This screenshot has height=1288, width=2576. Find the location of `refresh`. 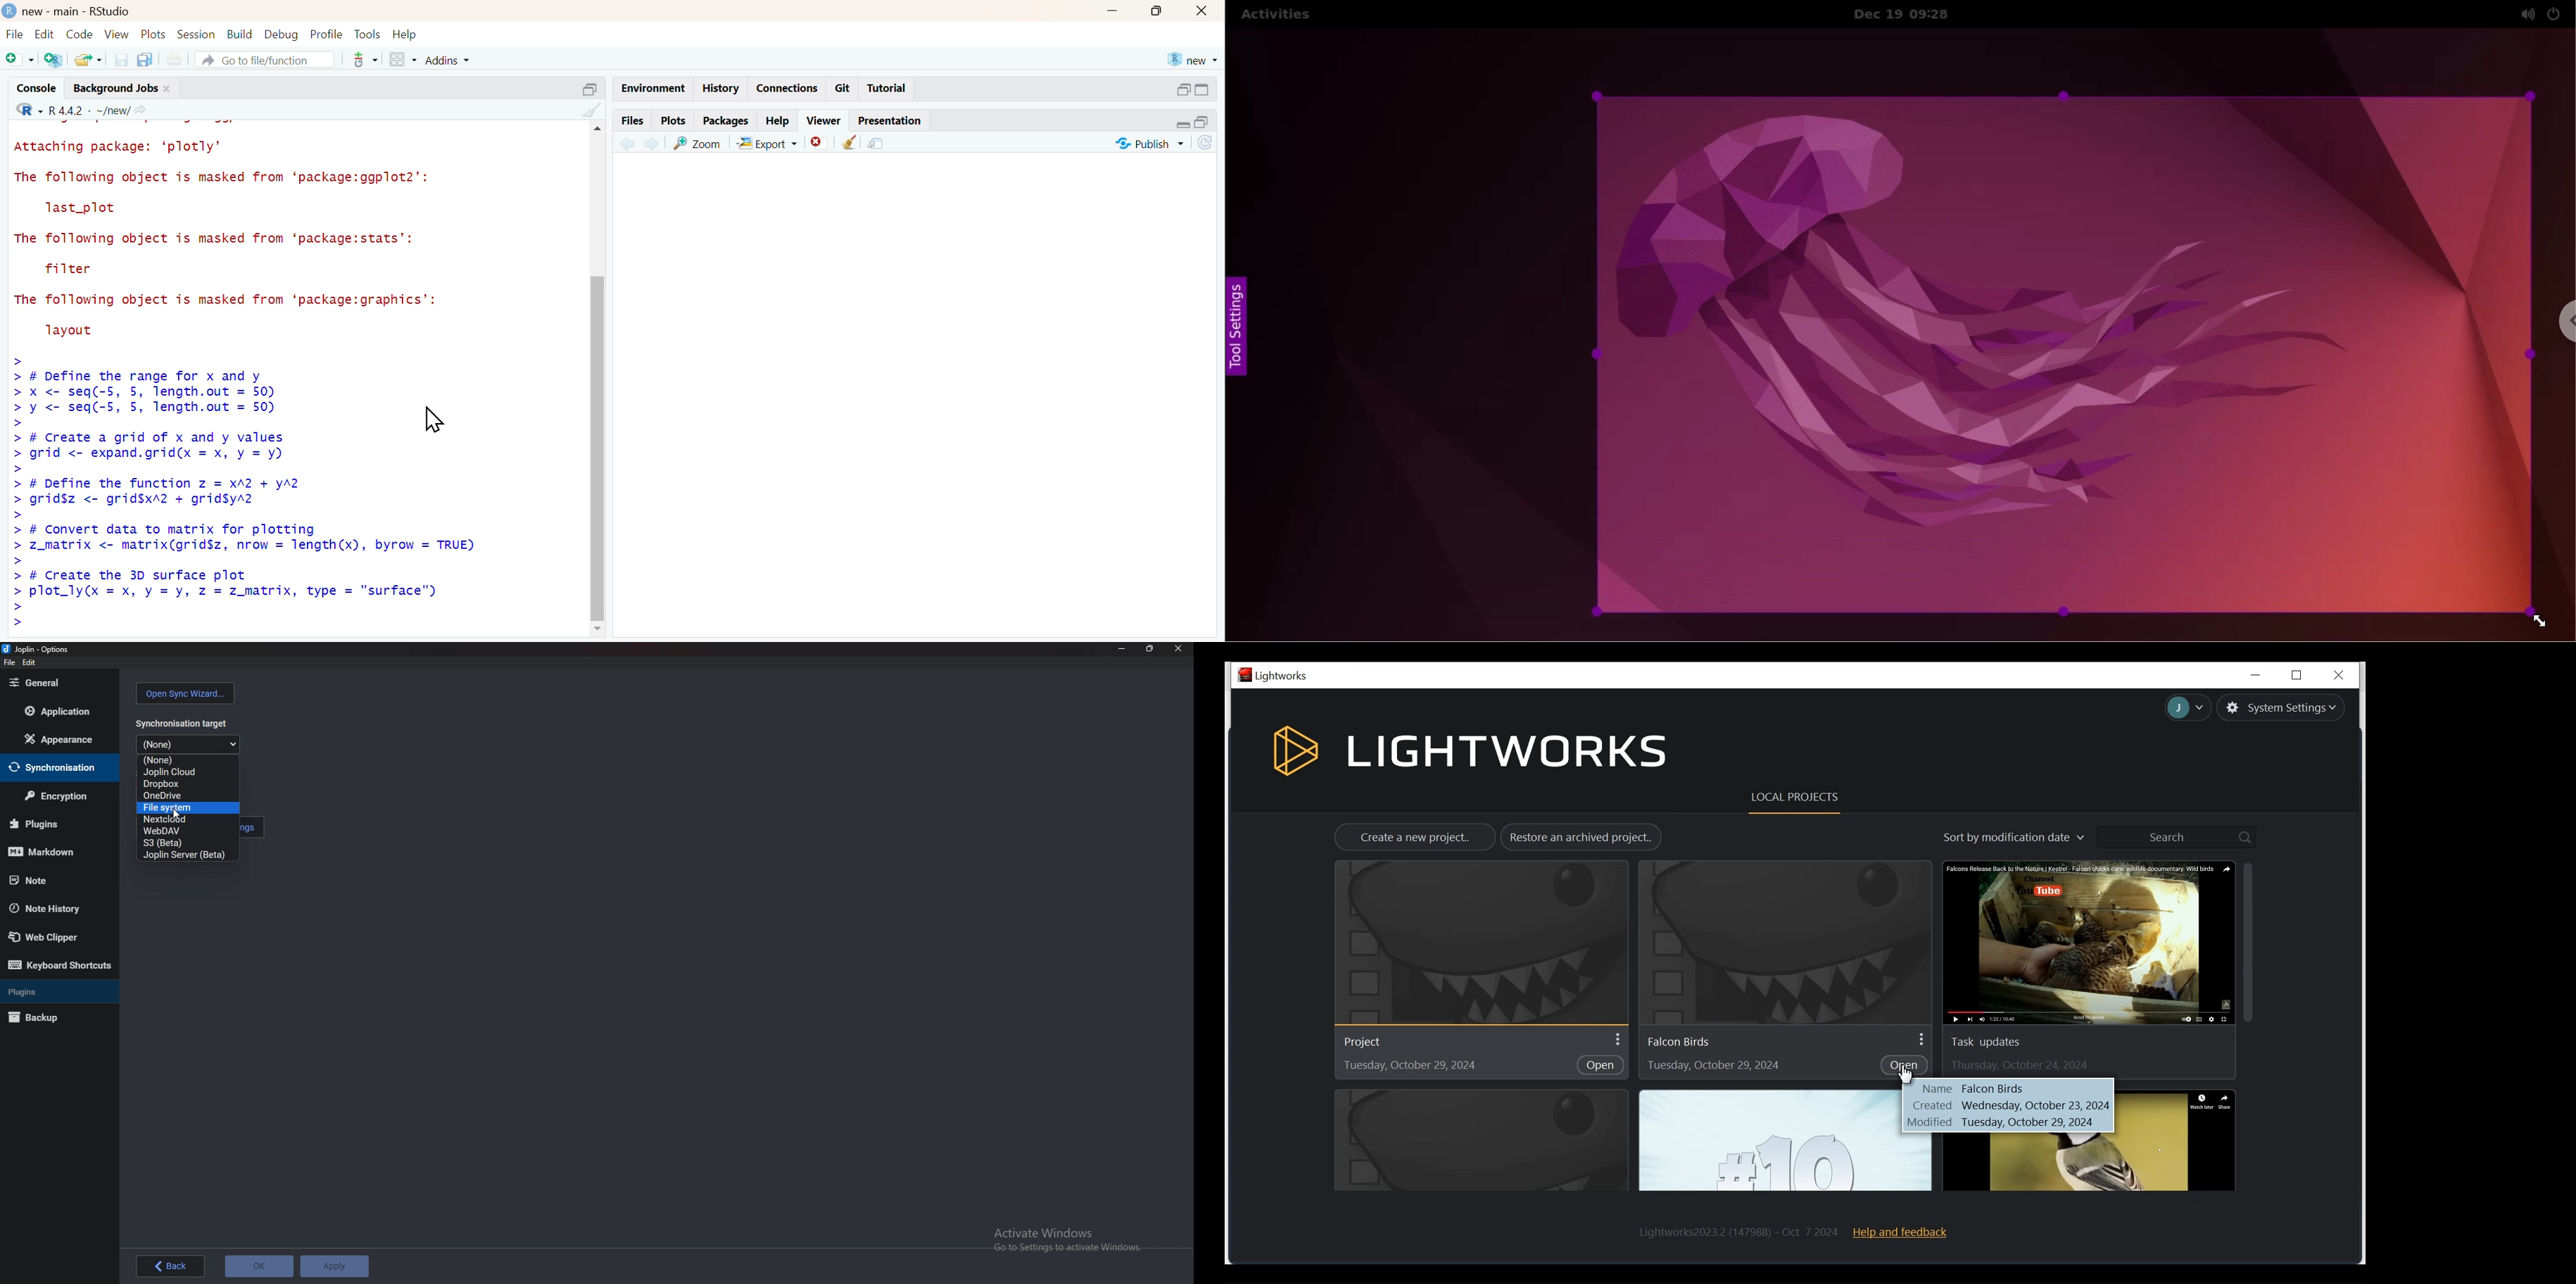

refresh is located at coordinates (1212, 143).